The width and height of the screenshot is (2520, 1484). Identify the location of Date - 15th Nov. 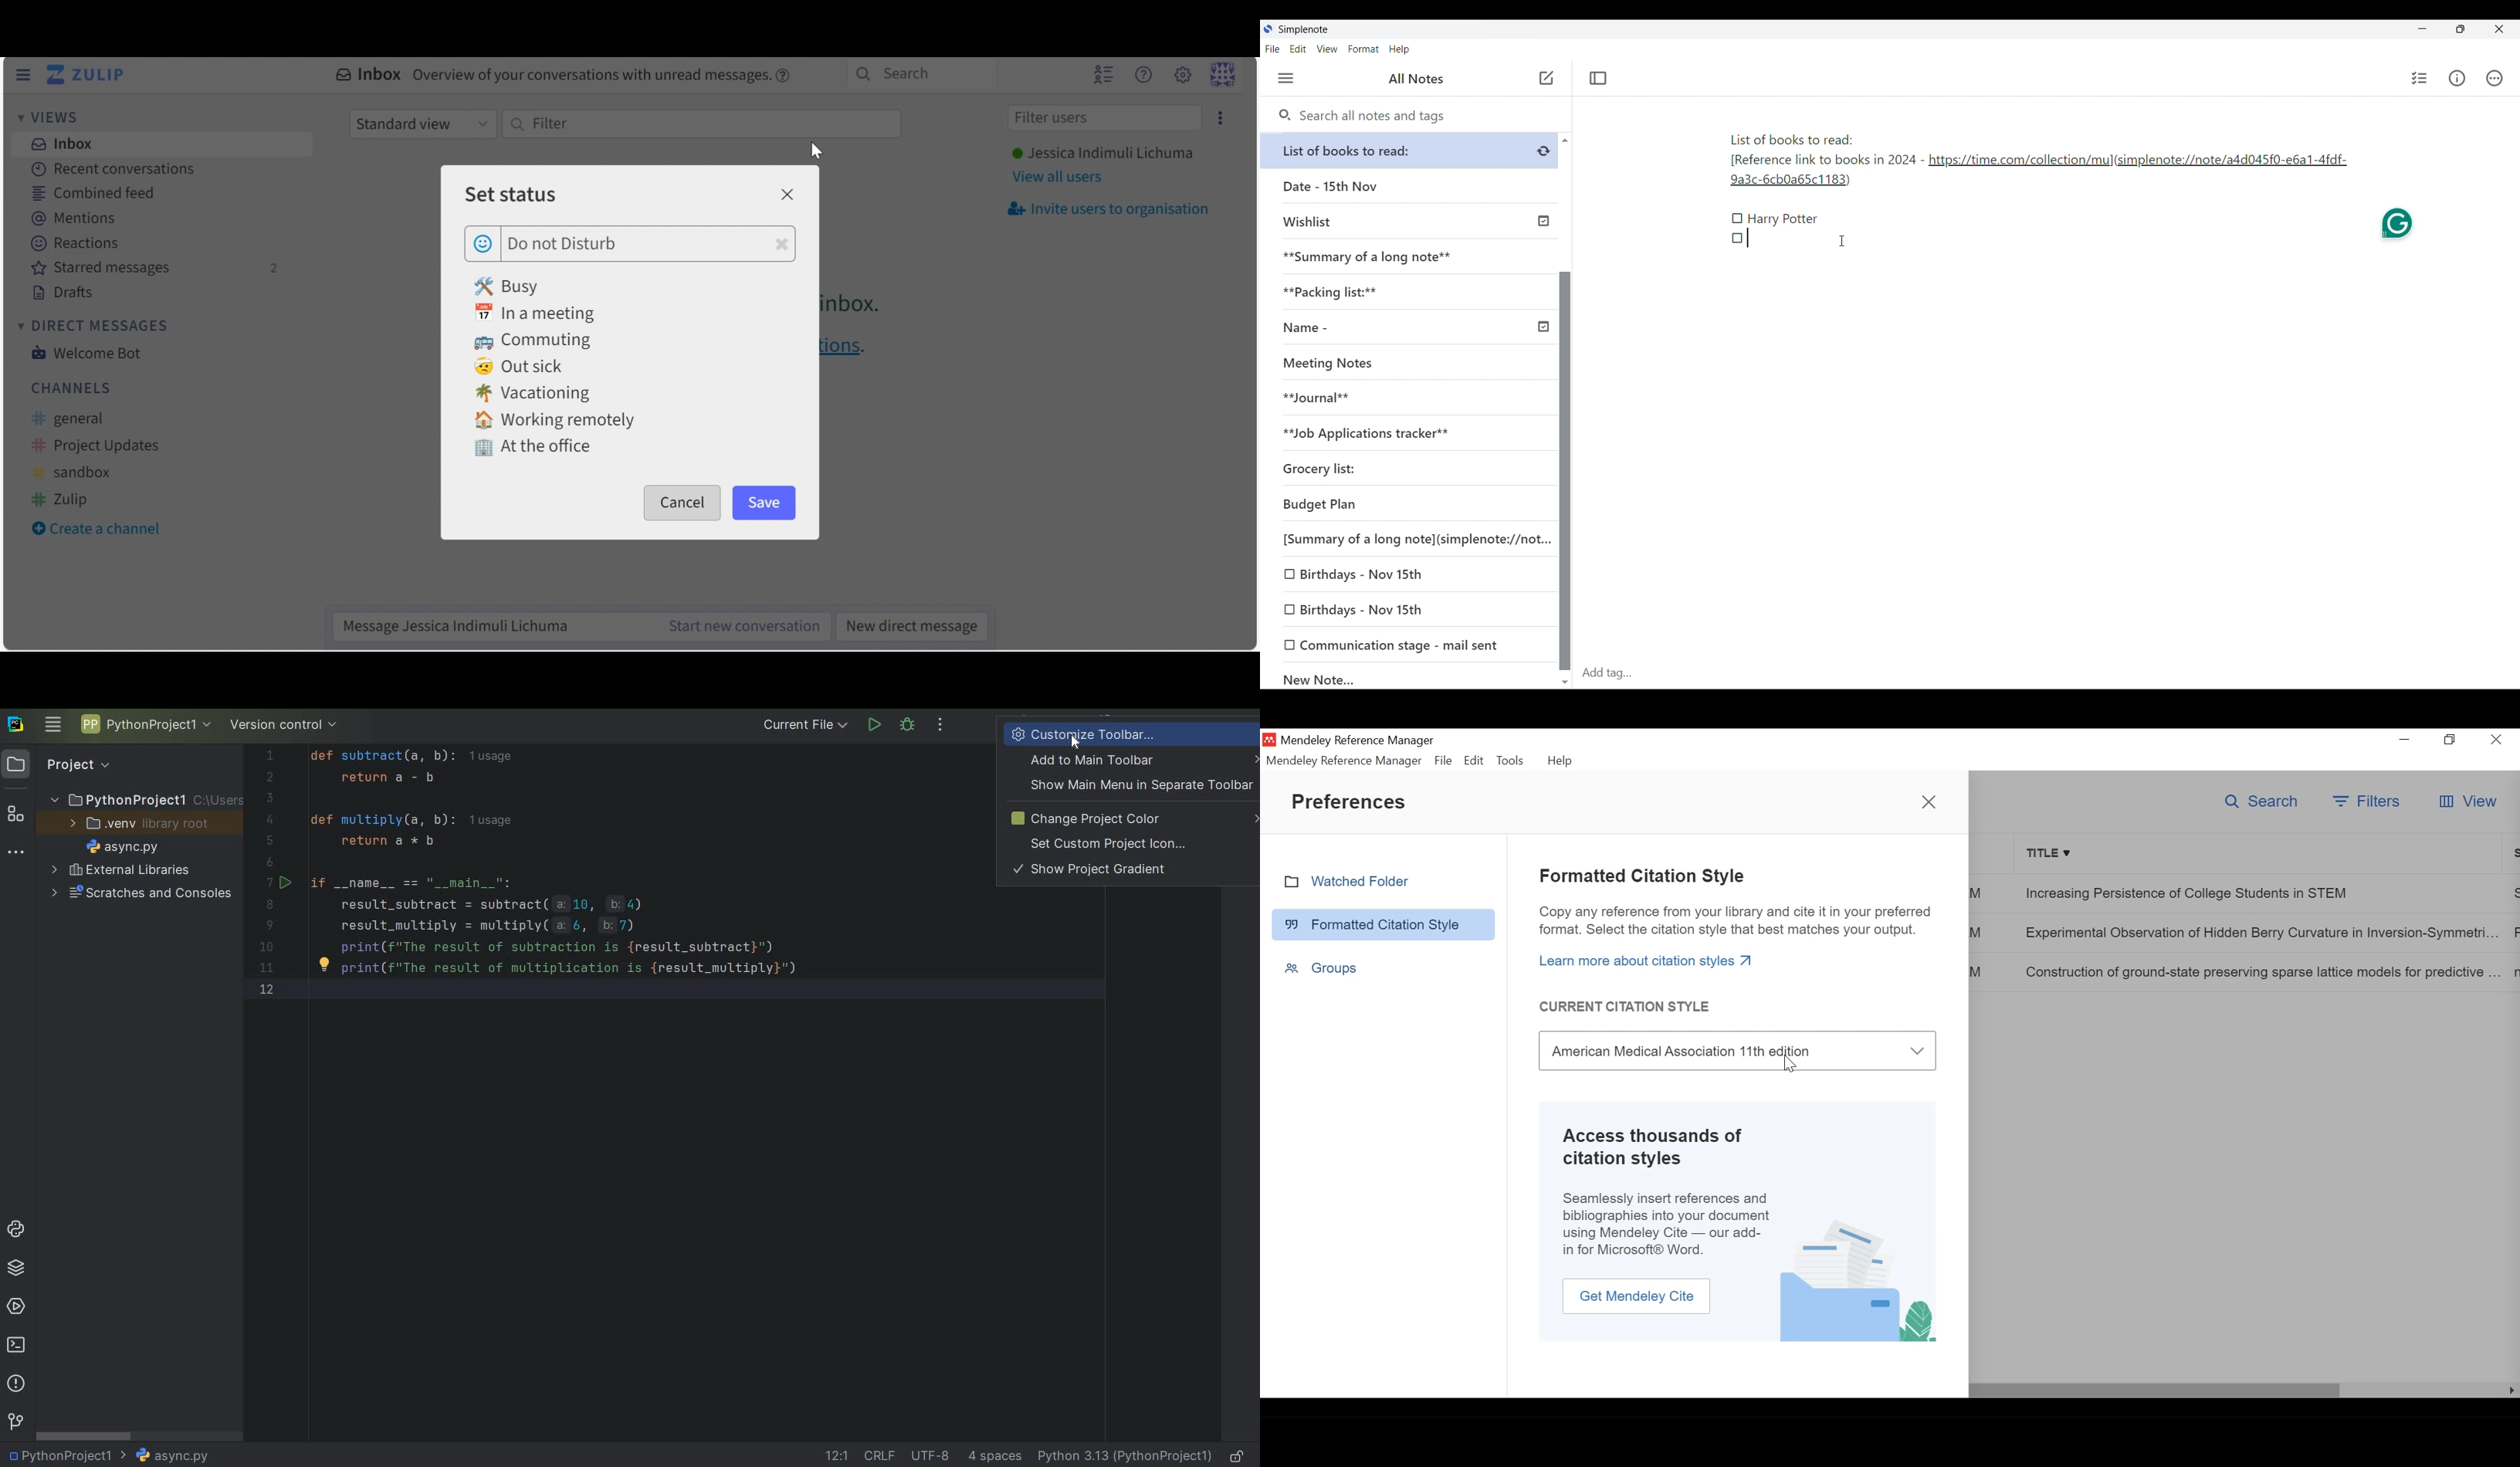
(1410, 186).